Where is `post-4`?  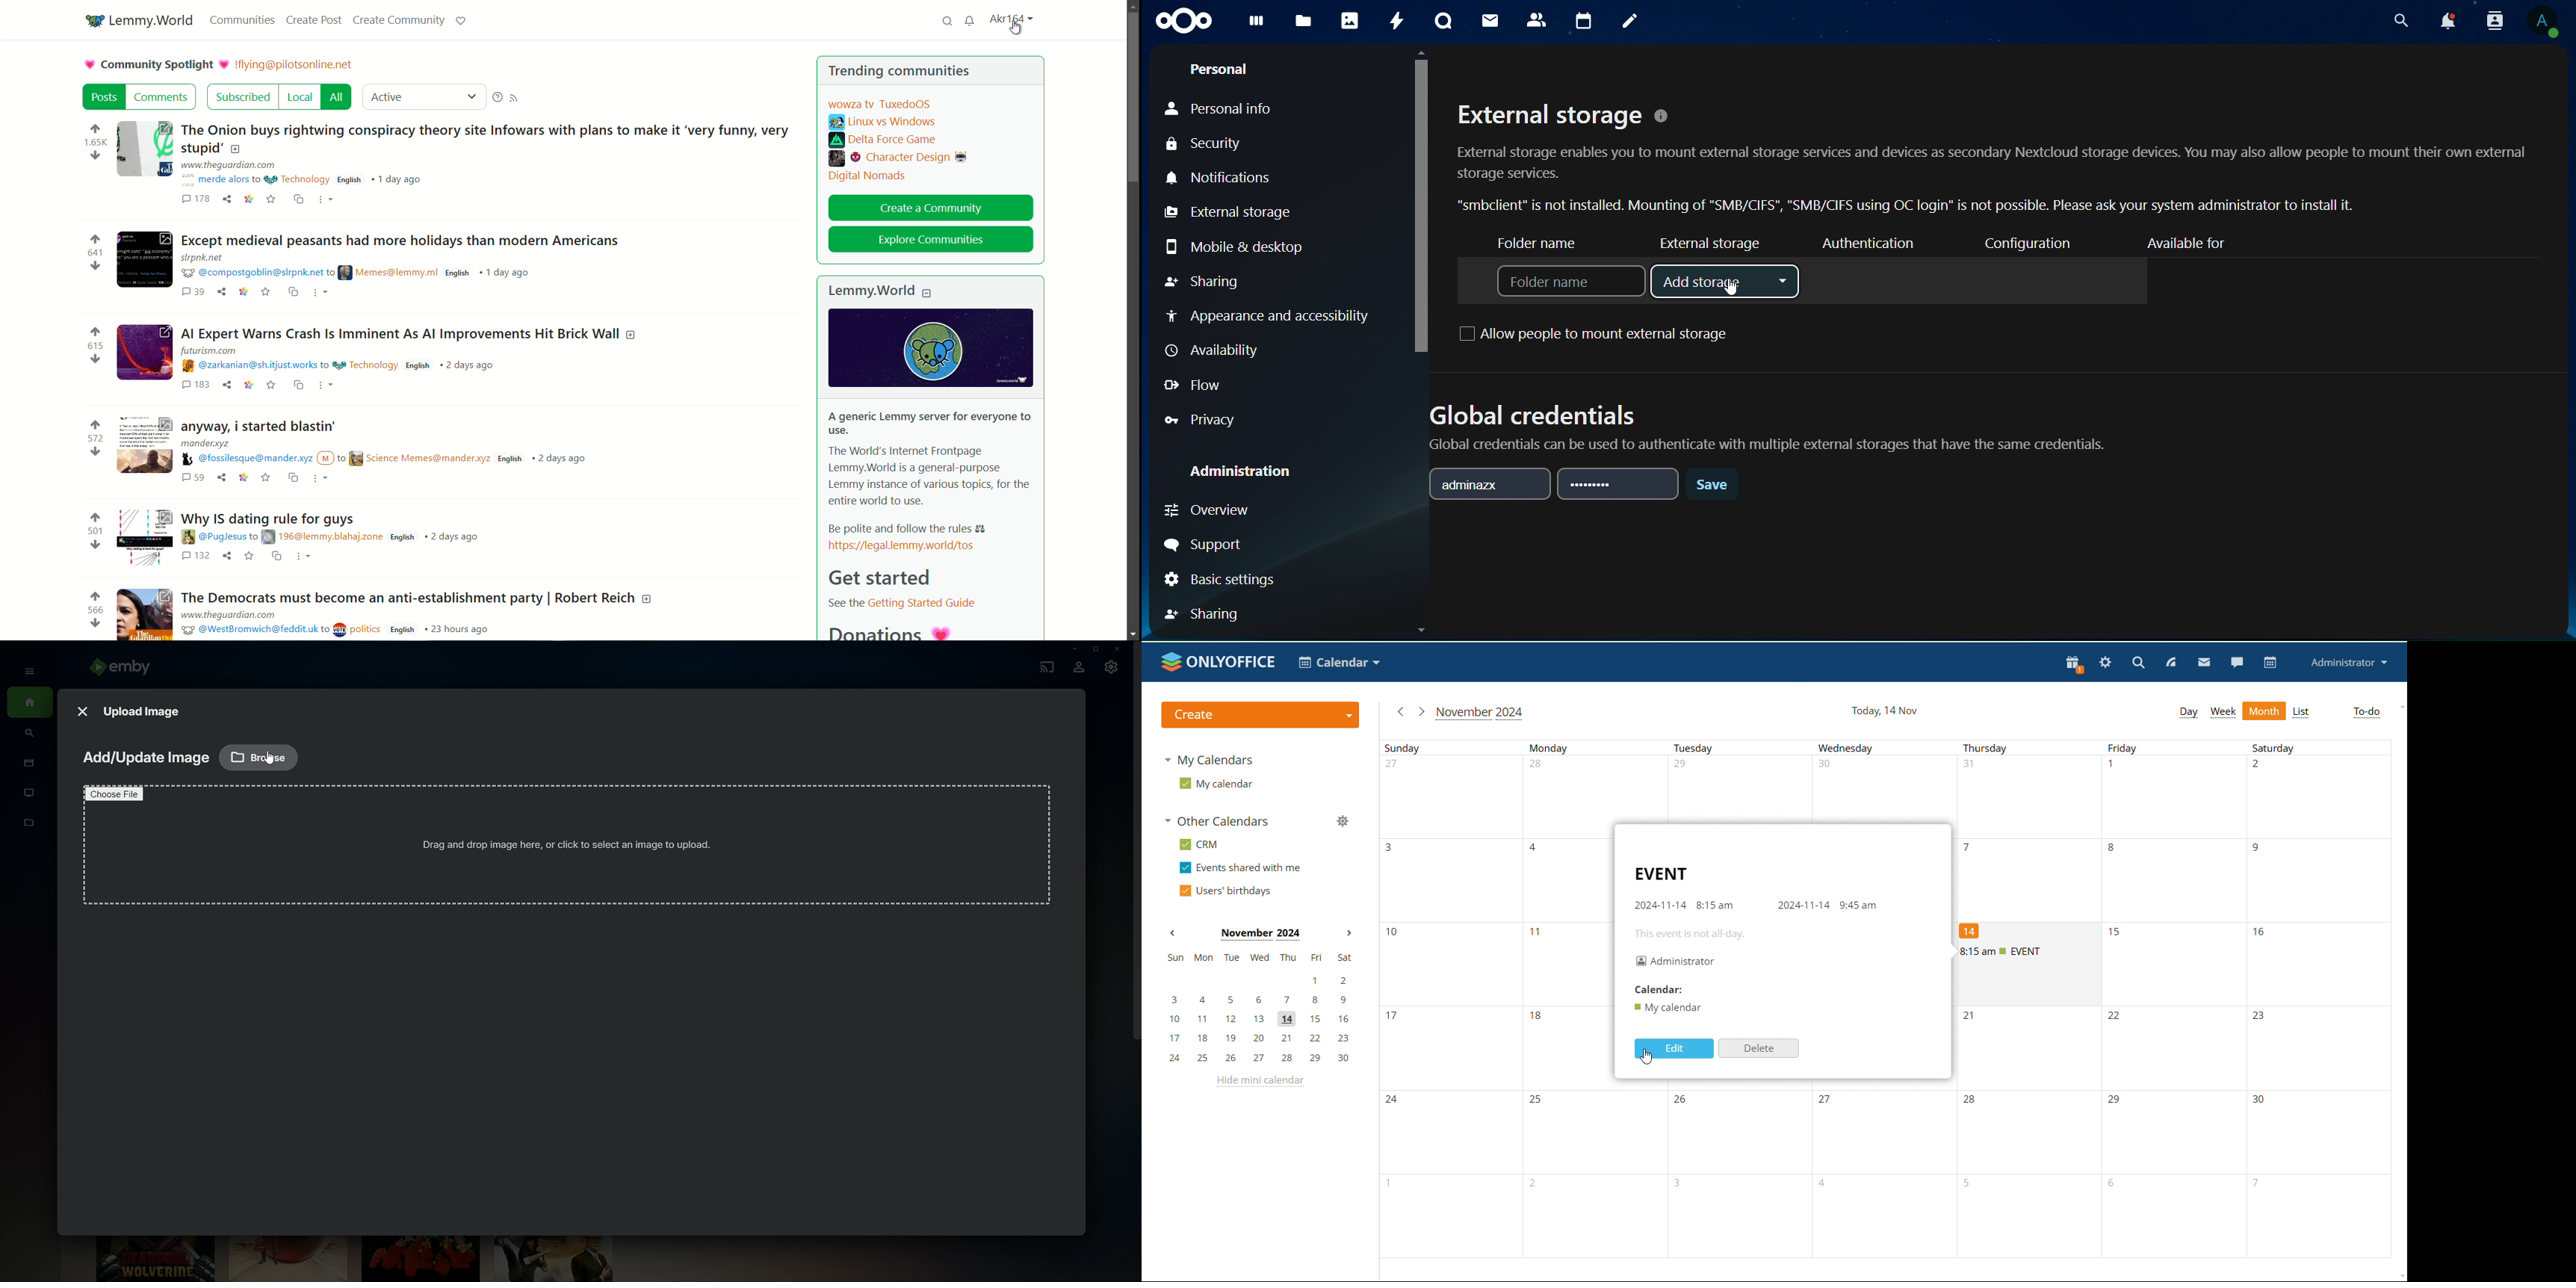
post-4 is located at coordinates (261, 426).